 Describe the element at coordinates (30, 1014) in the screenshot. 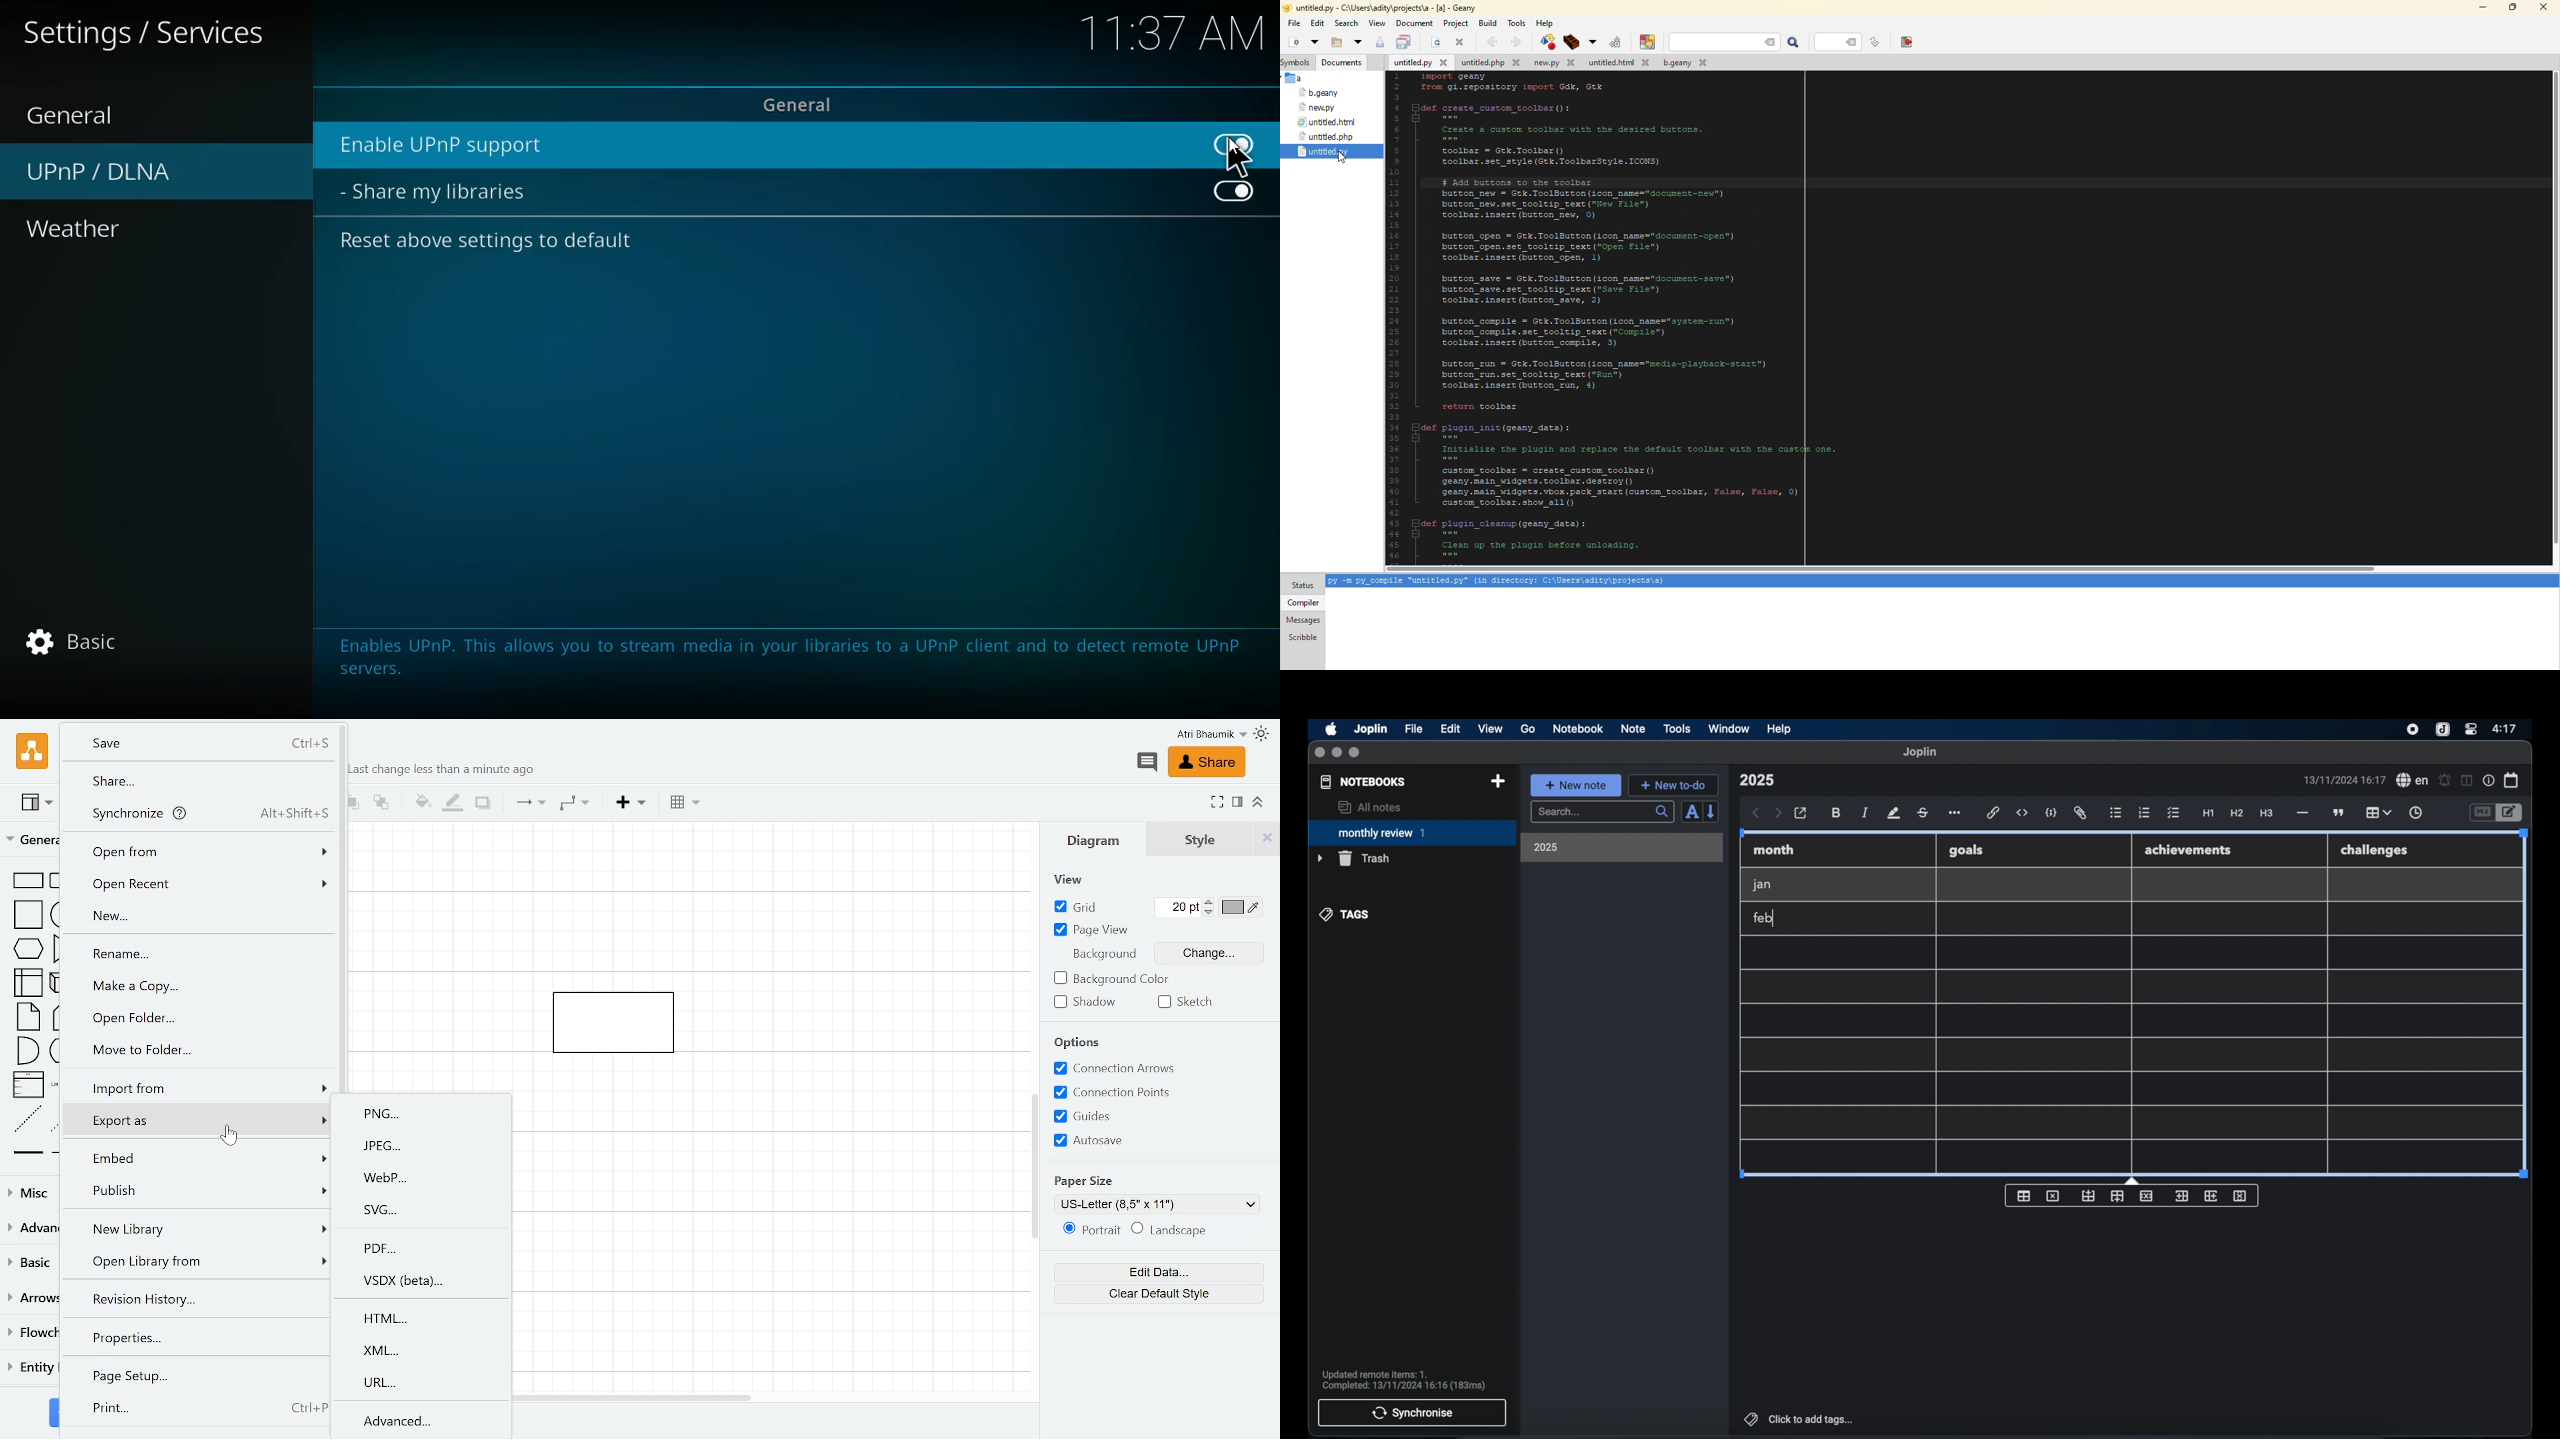

I see `Shapes` at that location.